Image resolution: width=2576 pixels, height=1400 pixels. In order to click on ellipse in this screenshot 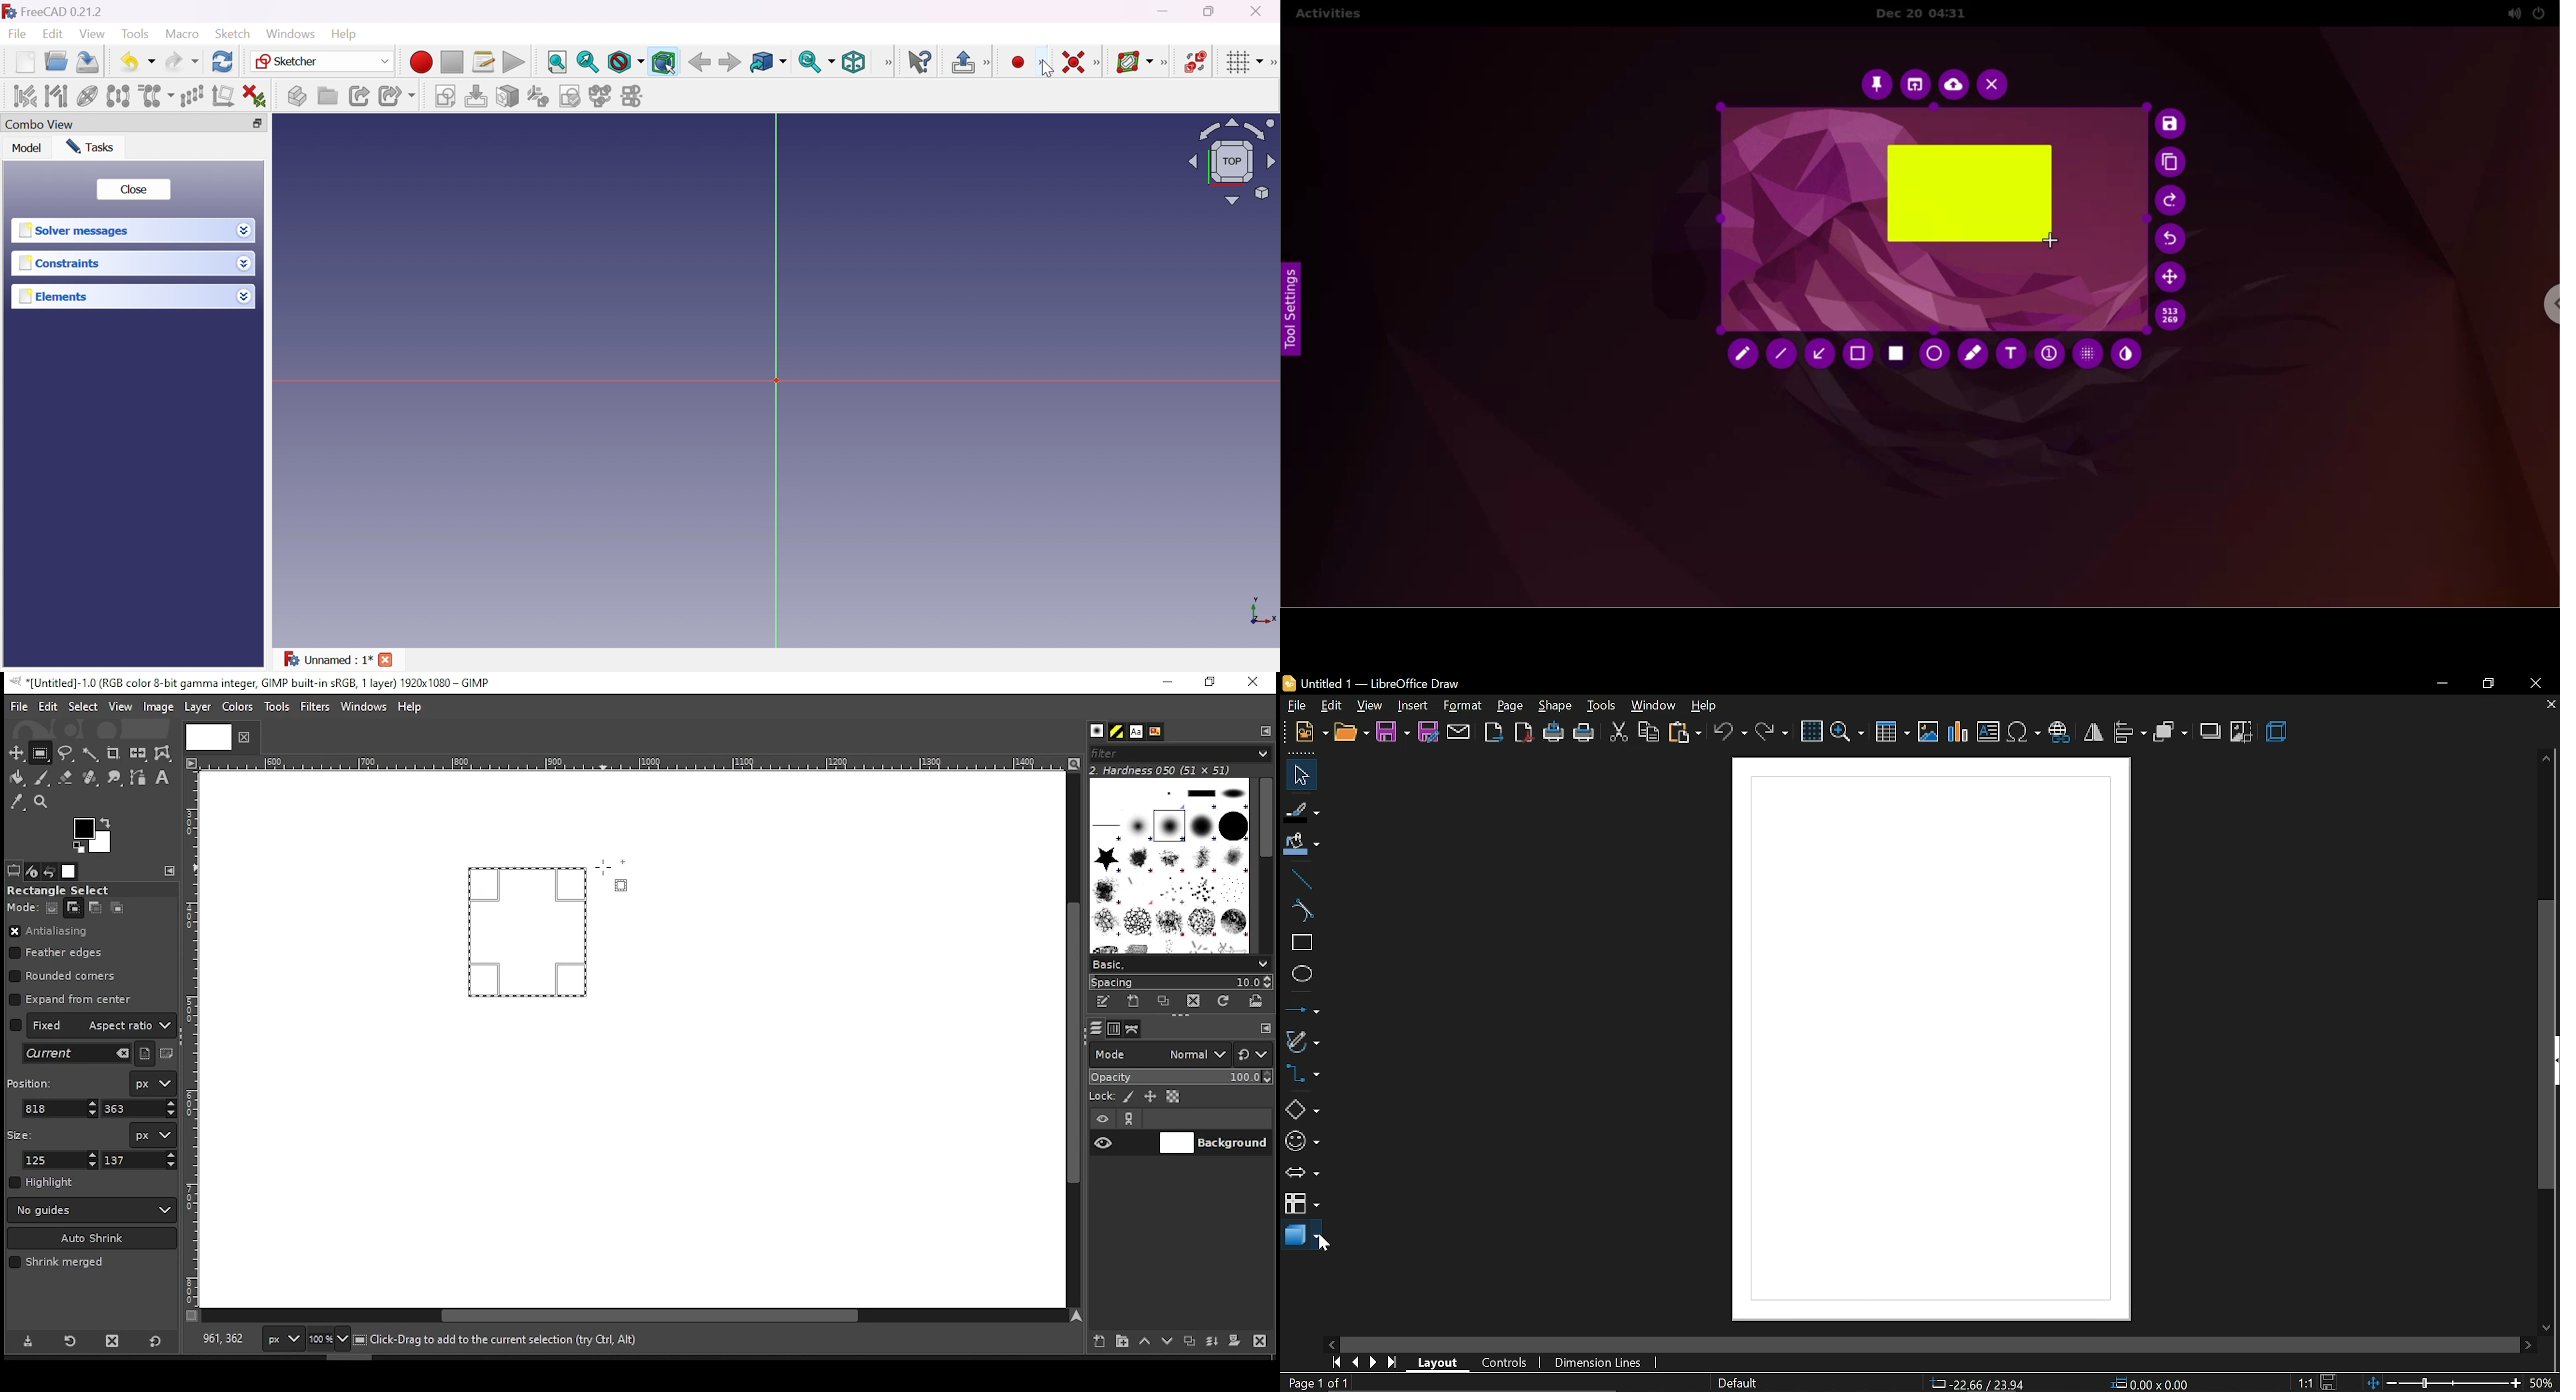, I will do `click(1298, 973)`.